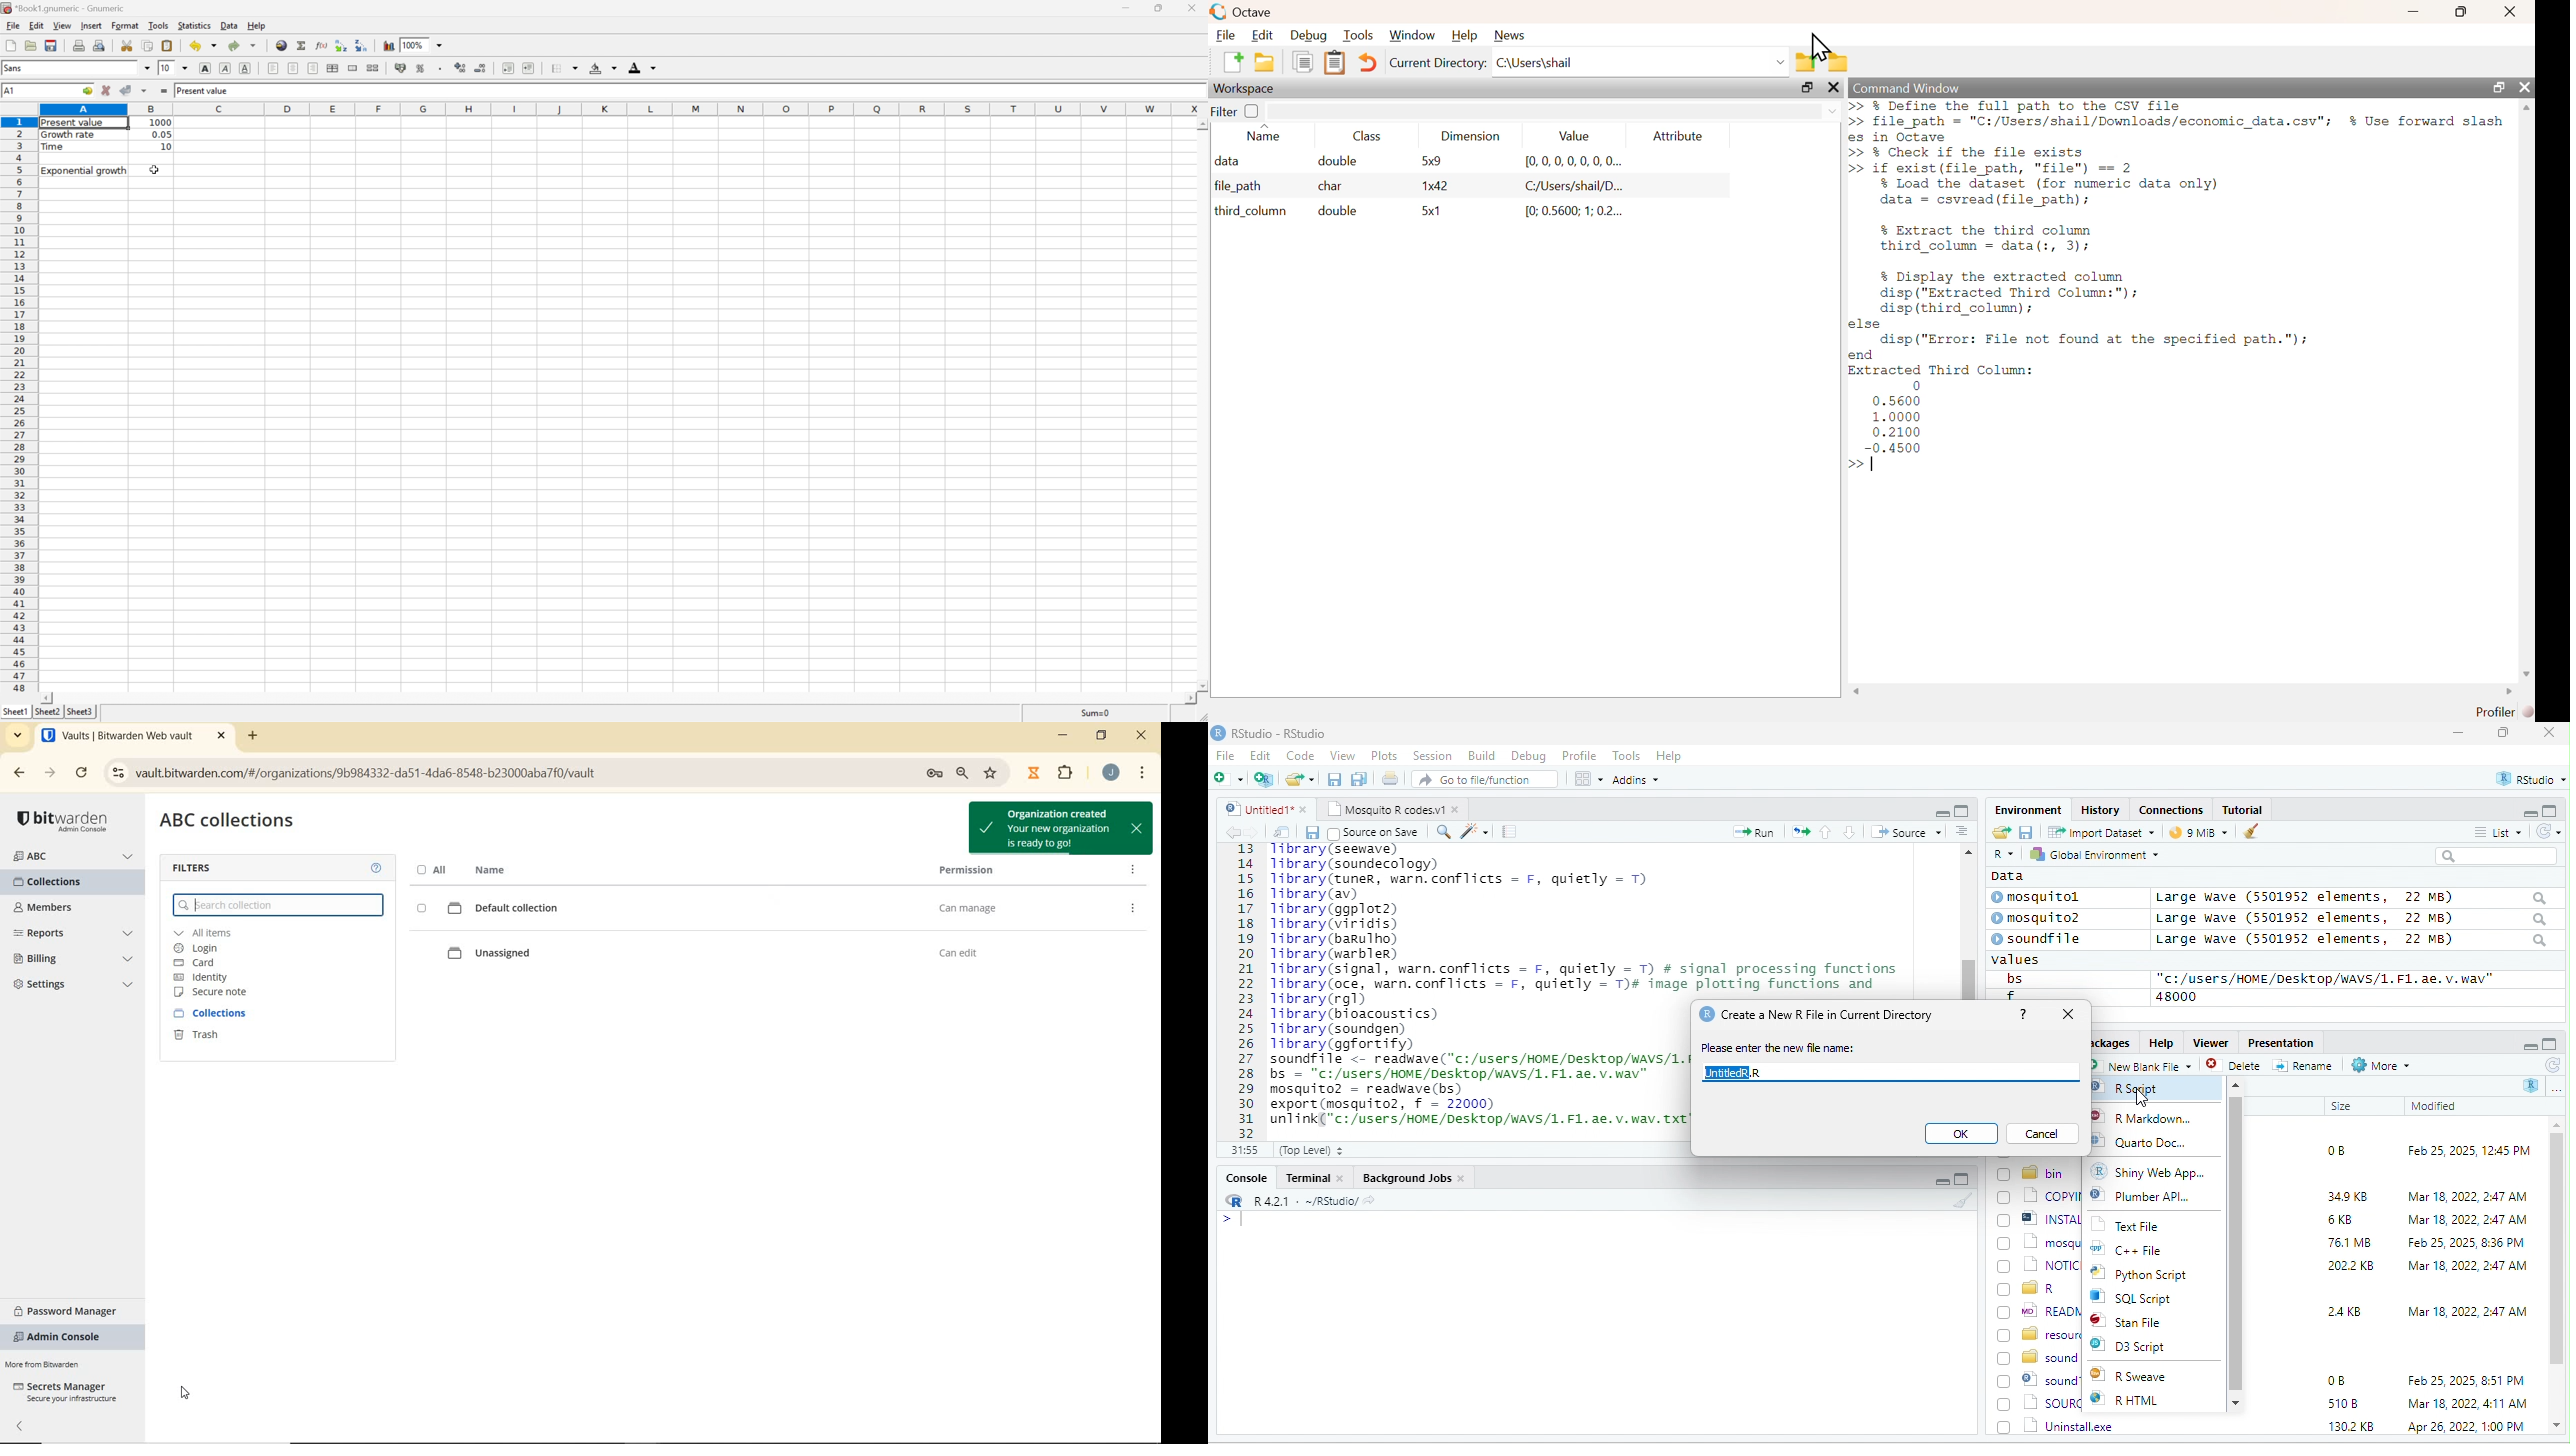  Describe the element at coordinates (1906, 86) in the screenshot. I see `Command Window` at that location.